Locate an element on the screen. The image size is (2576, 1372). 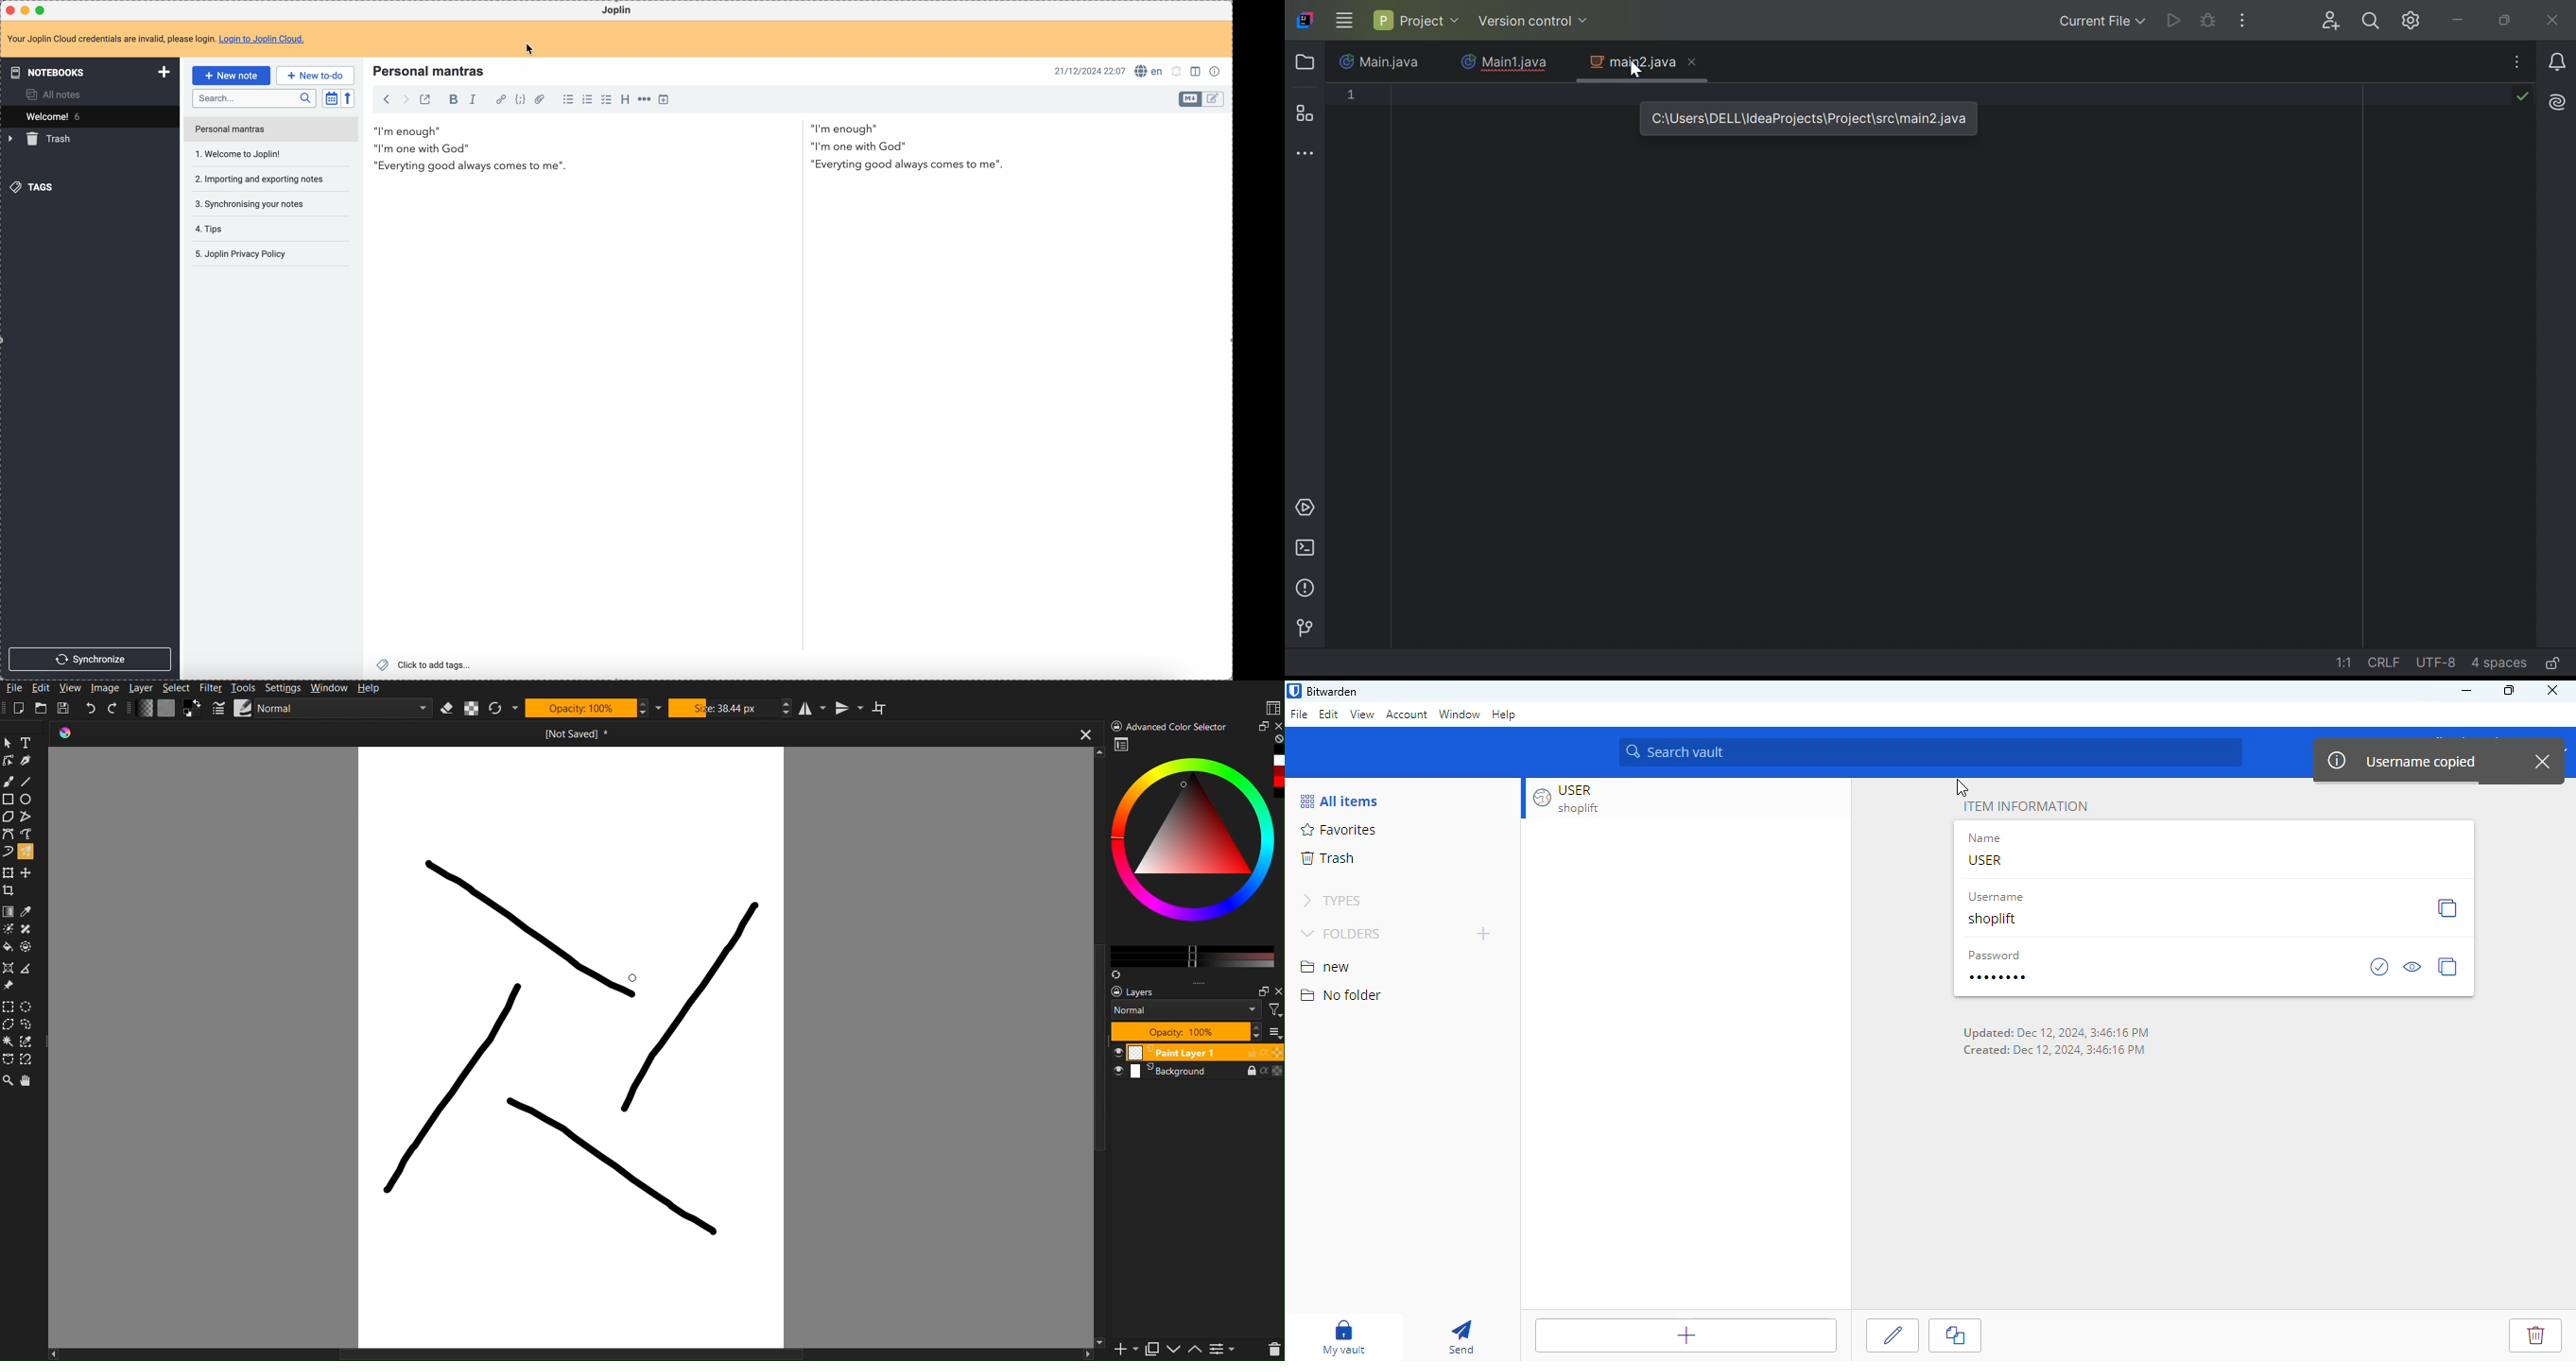
USER is located at coordinates (1985, 860).